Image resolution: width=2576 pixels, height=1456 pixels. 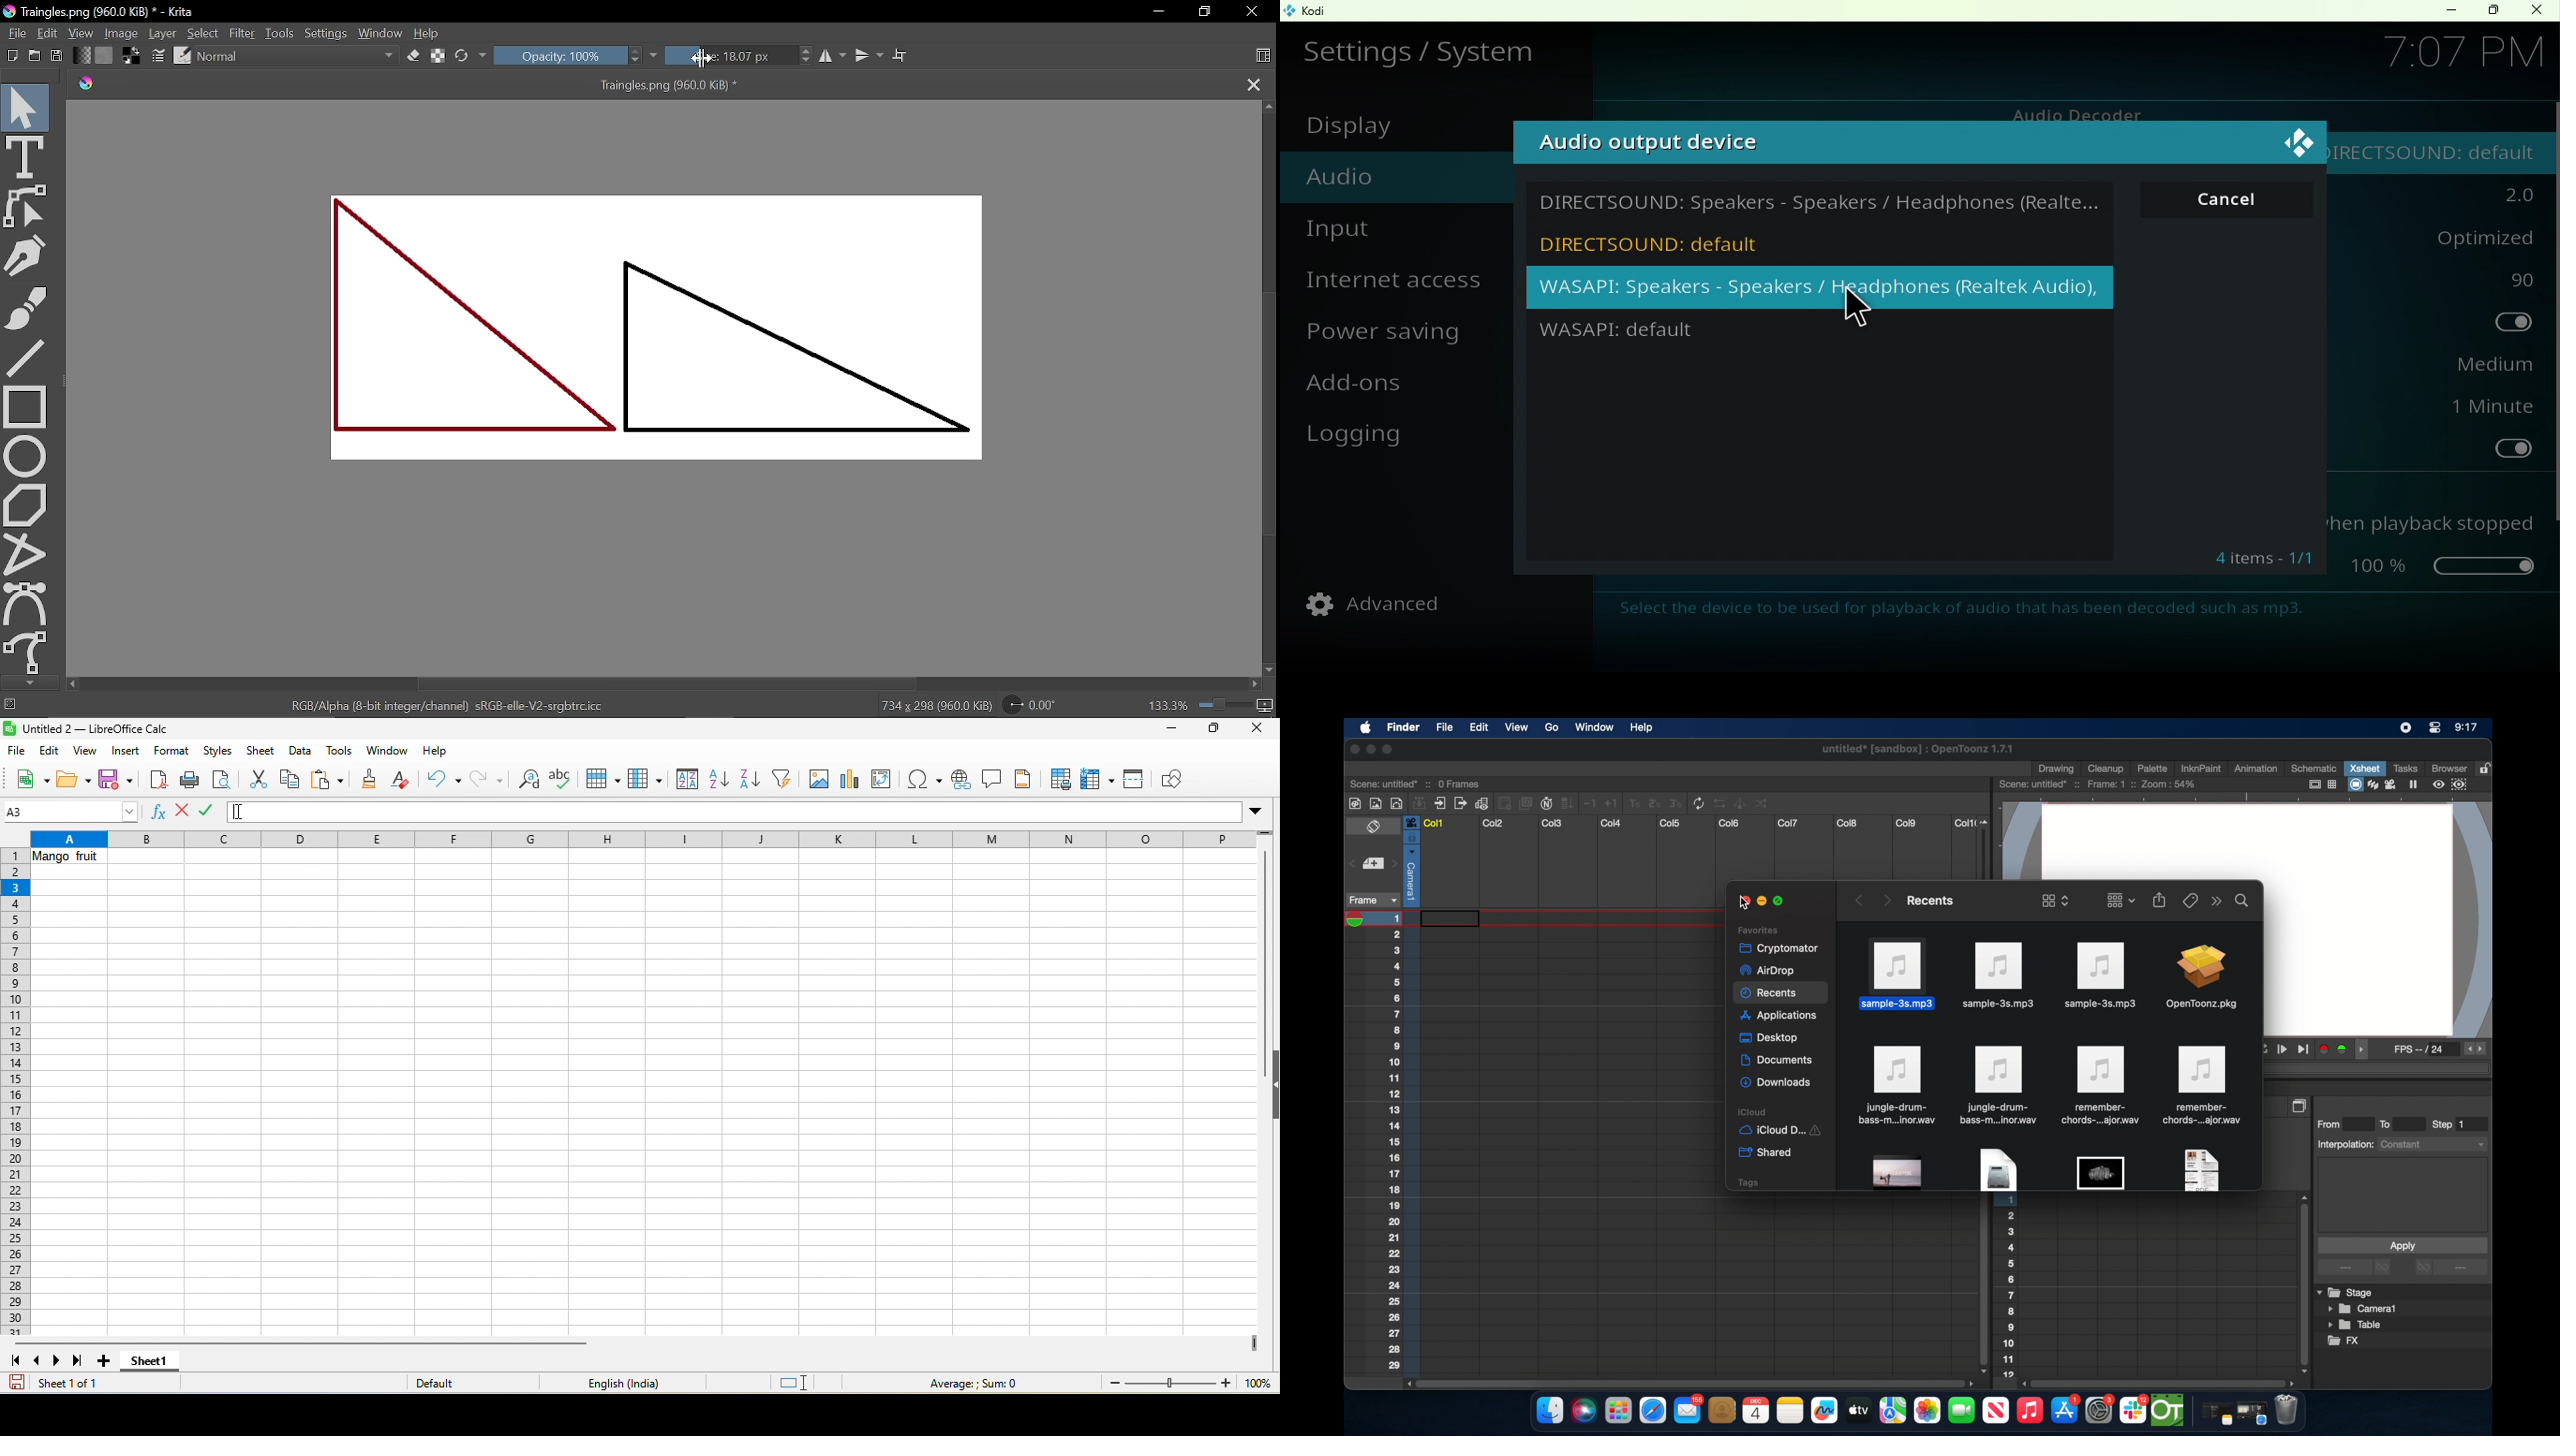 What do you see at coordinates (1790, 1411) in the screenshot?
I see `notes` at bounding box center [1790, 1411].